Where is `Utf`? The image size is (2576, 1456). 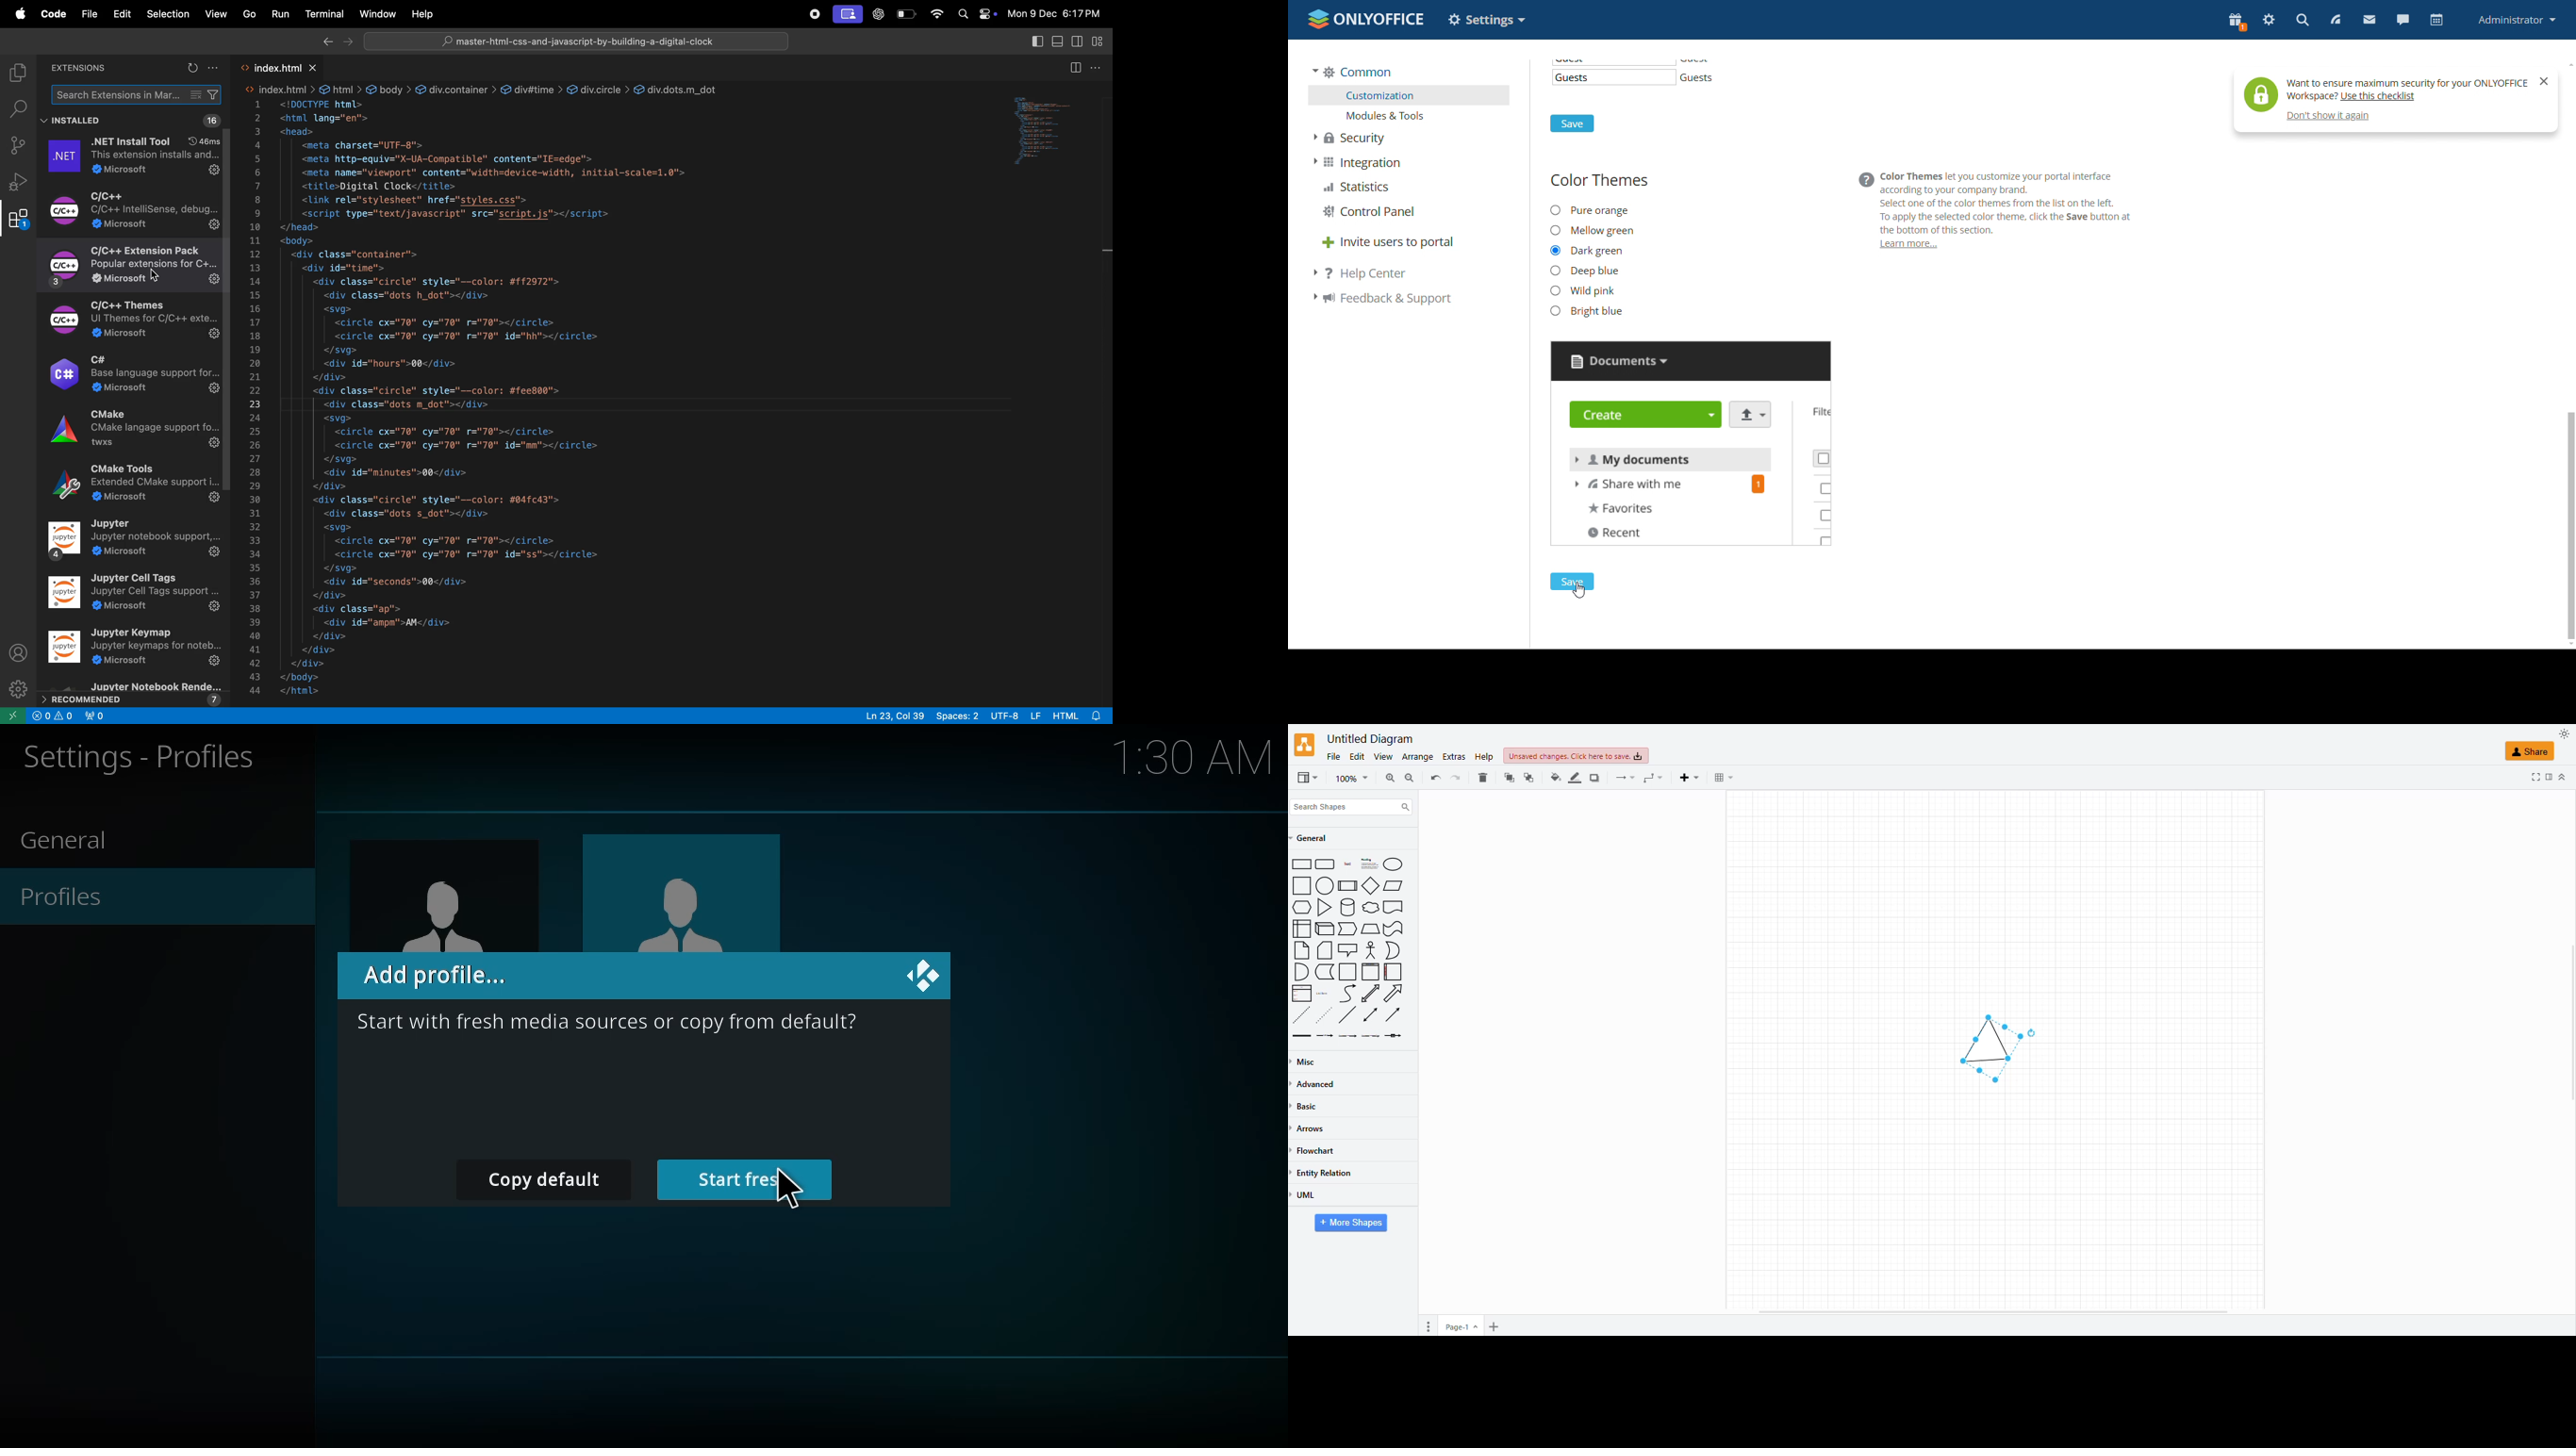
Utf is located at coordinates (1016, 715).